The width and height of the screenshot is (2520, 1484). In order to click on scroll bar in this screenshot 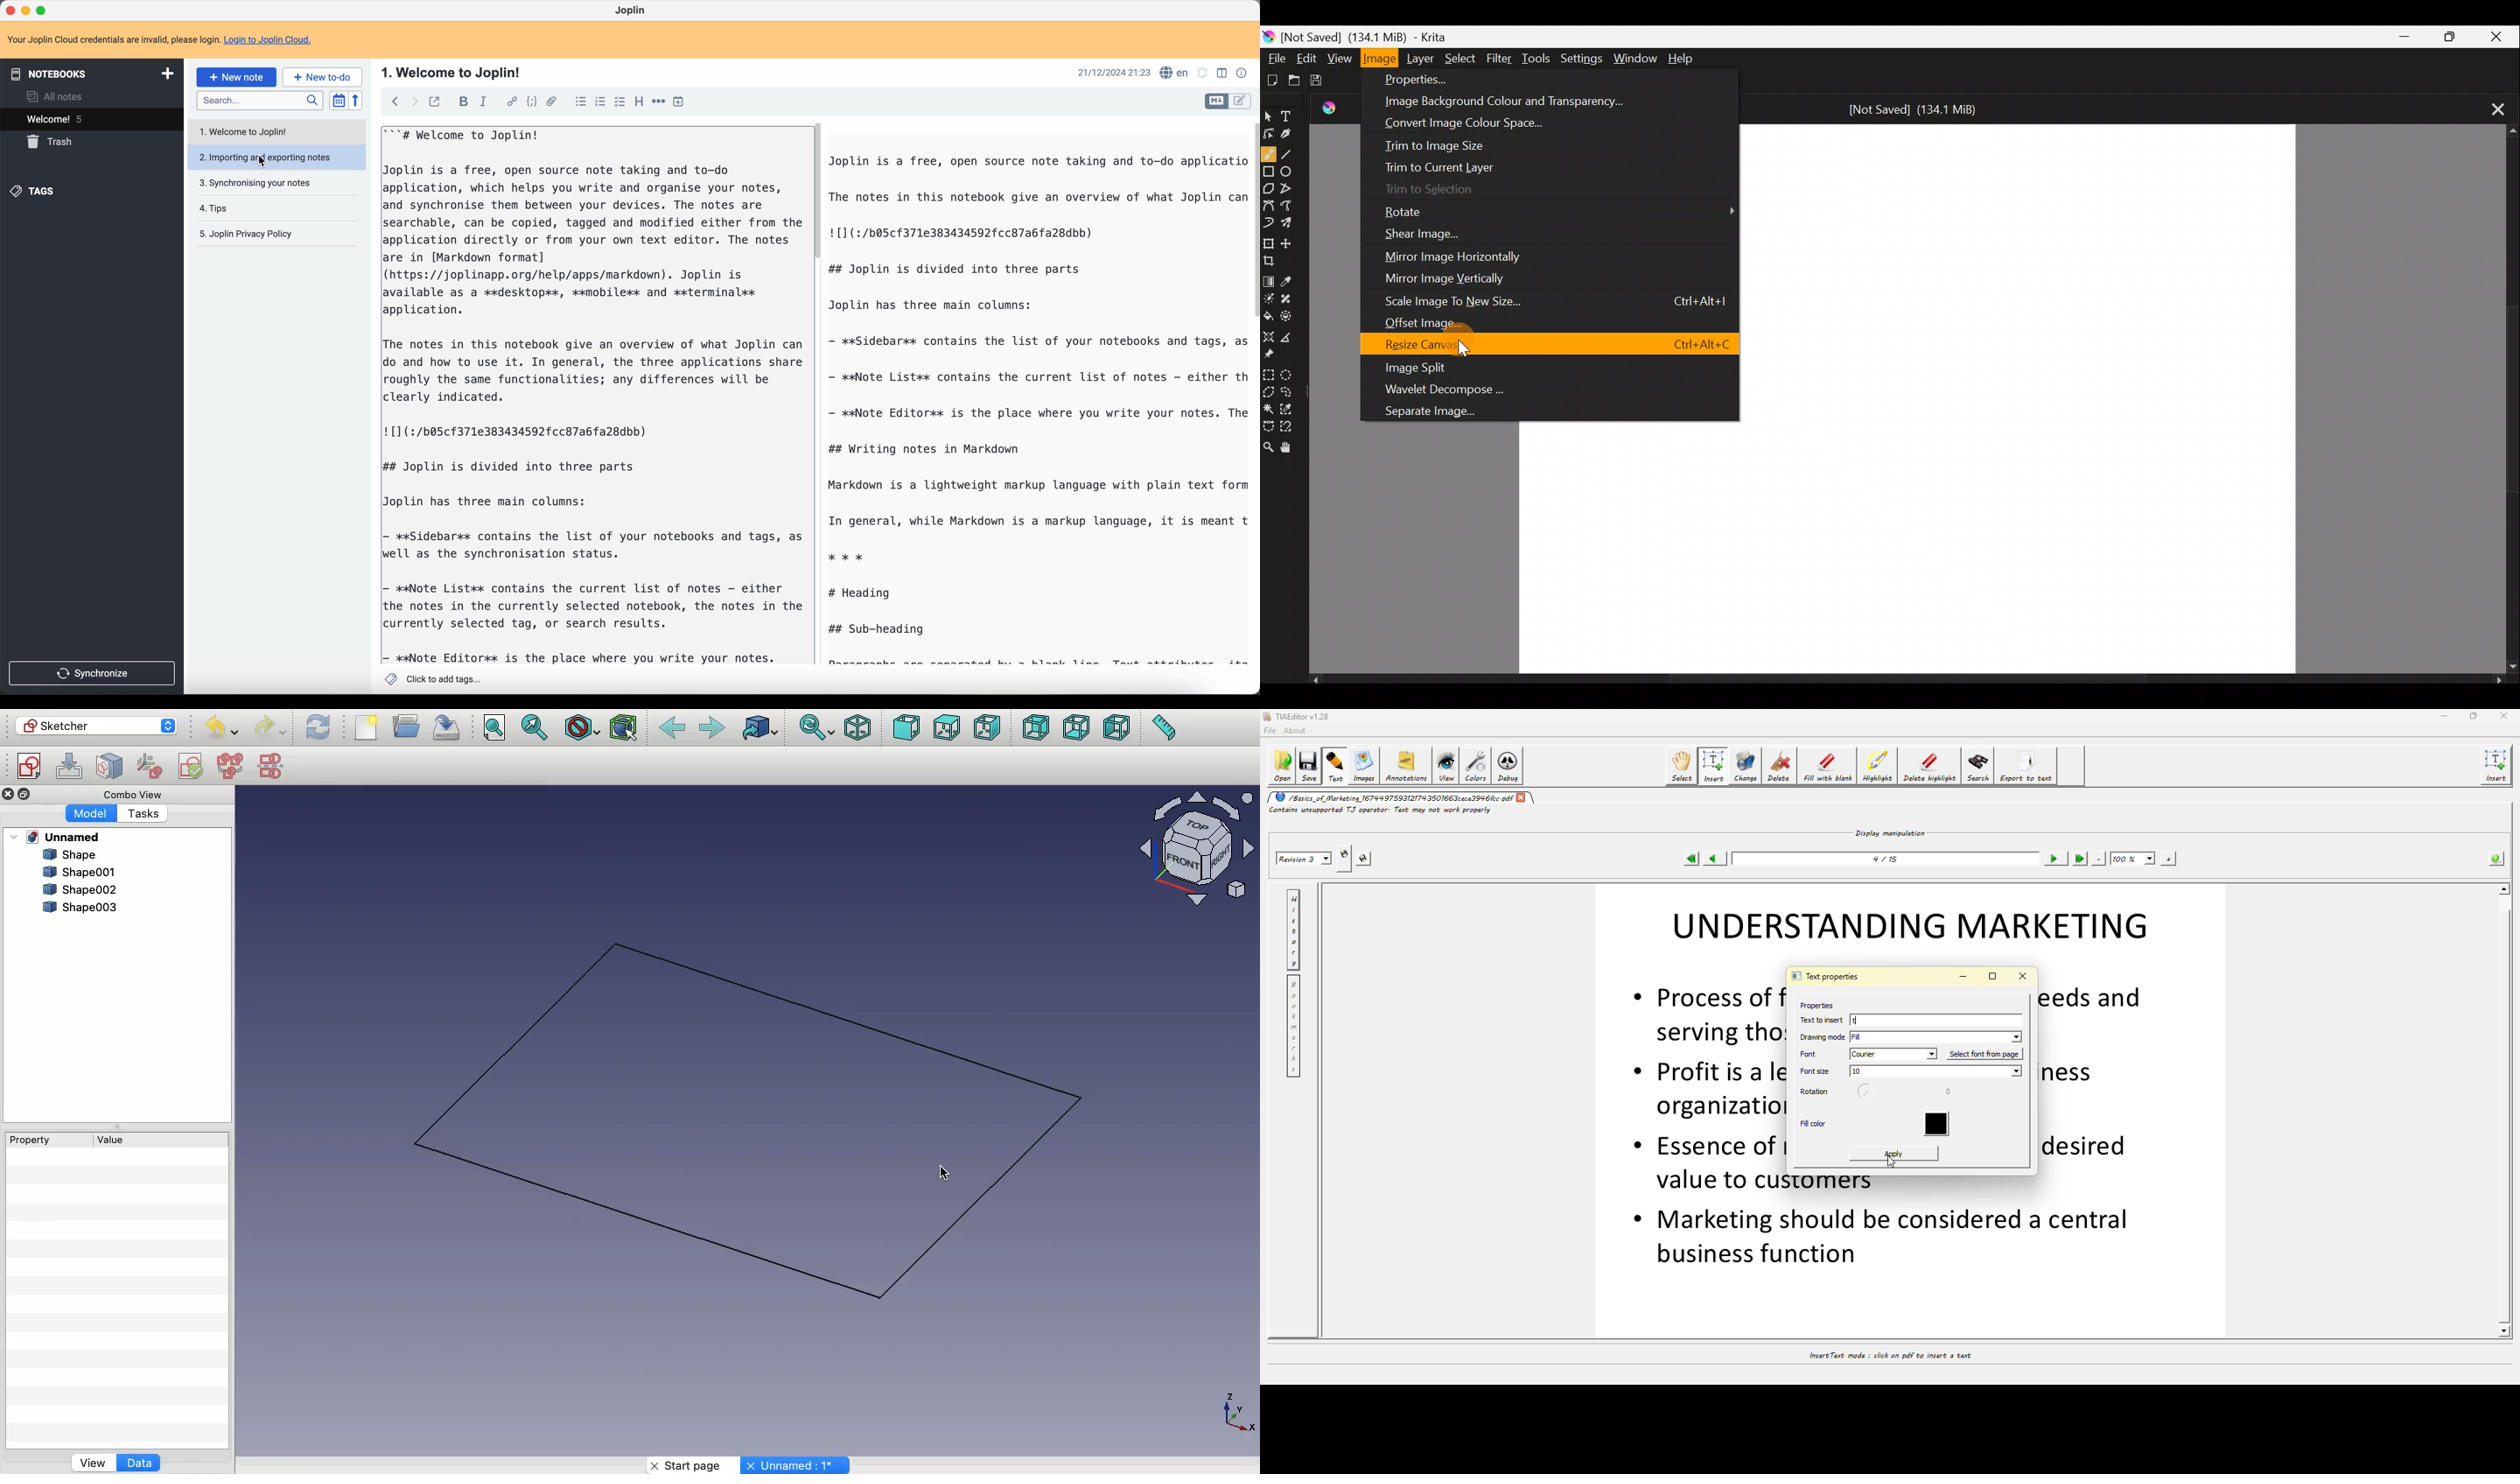, I will do `click(1252, 219)`.